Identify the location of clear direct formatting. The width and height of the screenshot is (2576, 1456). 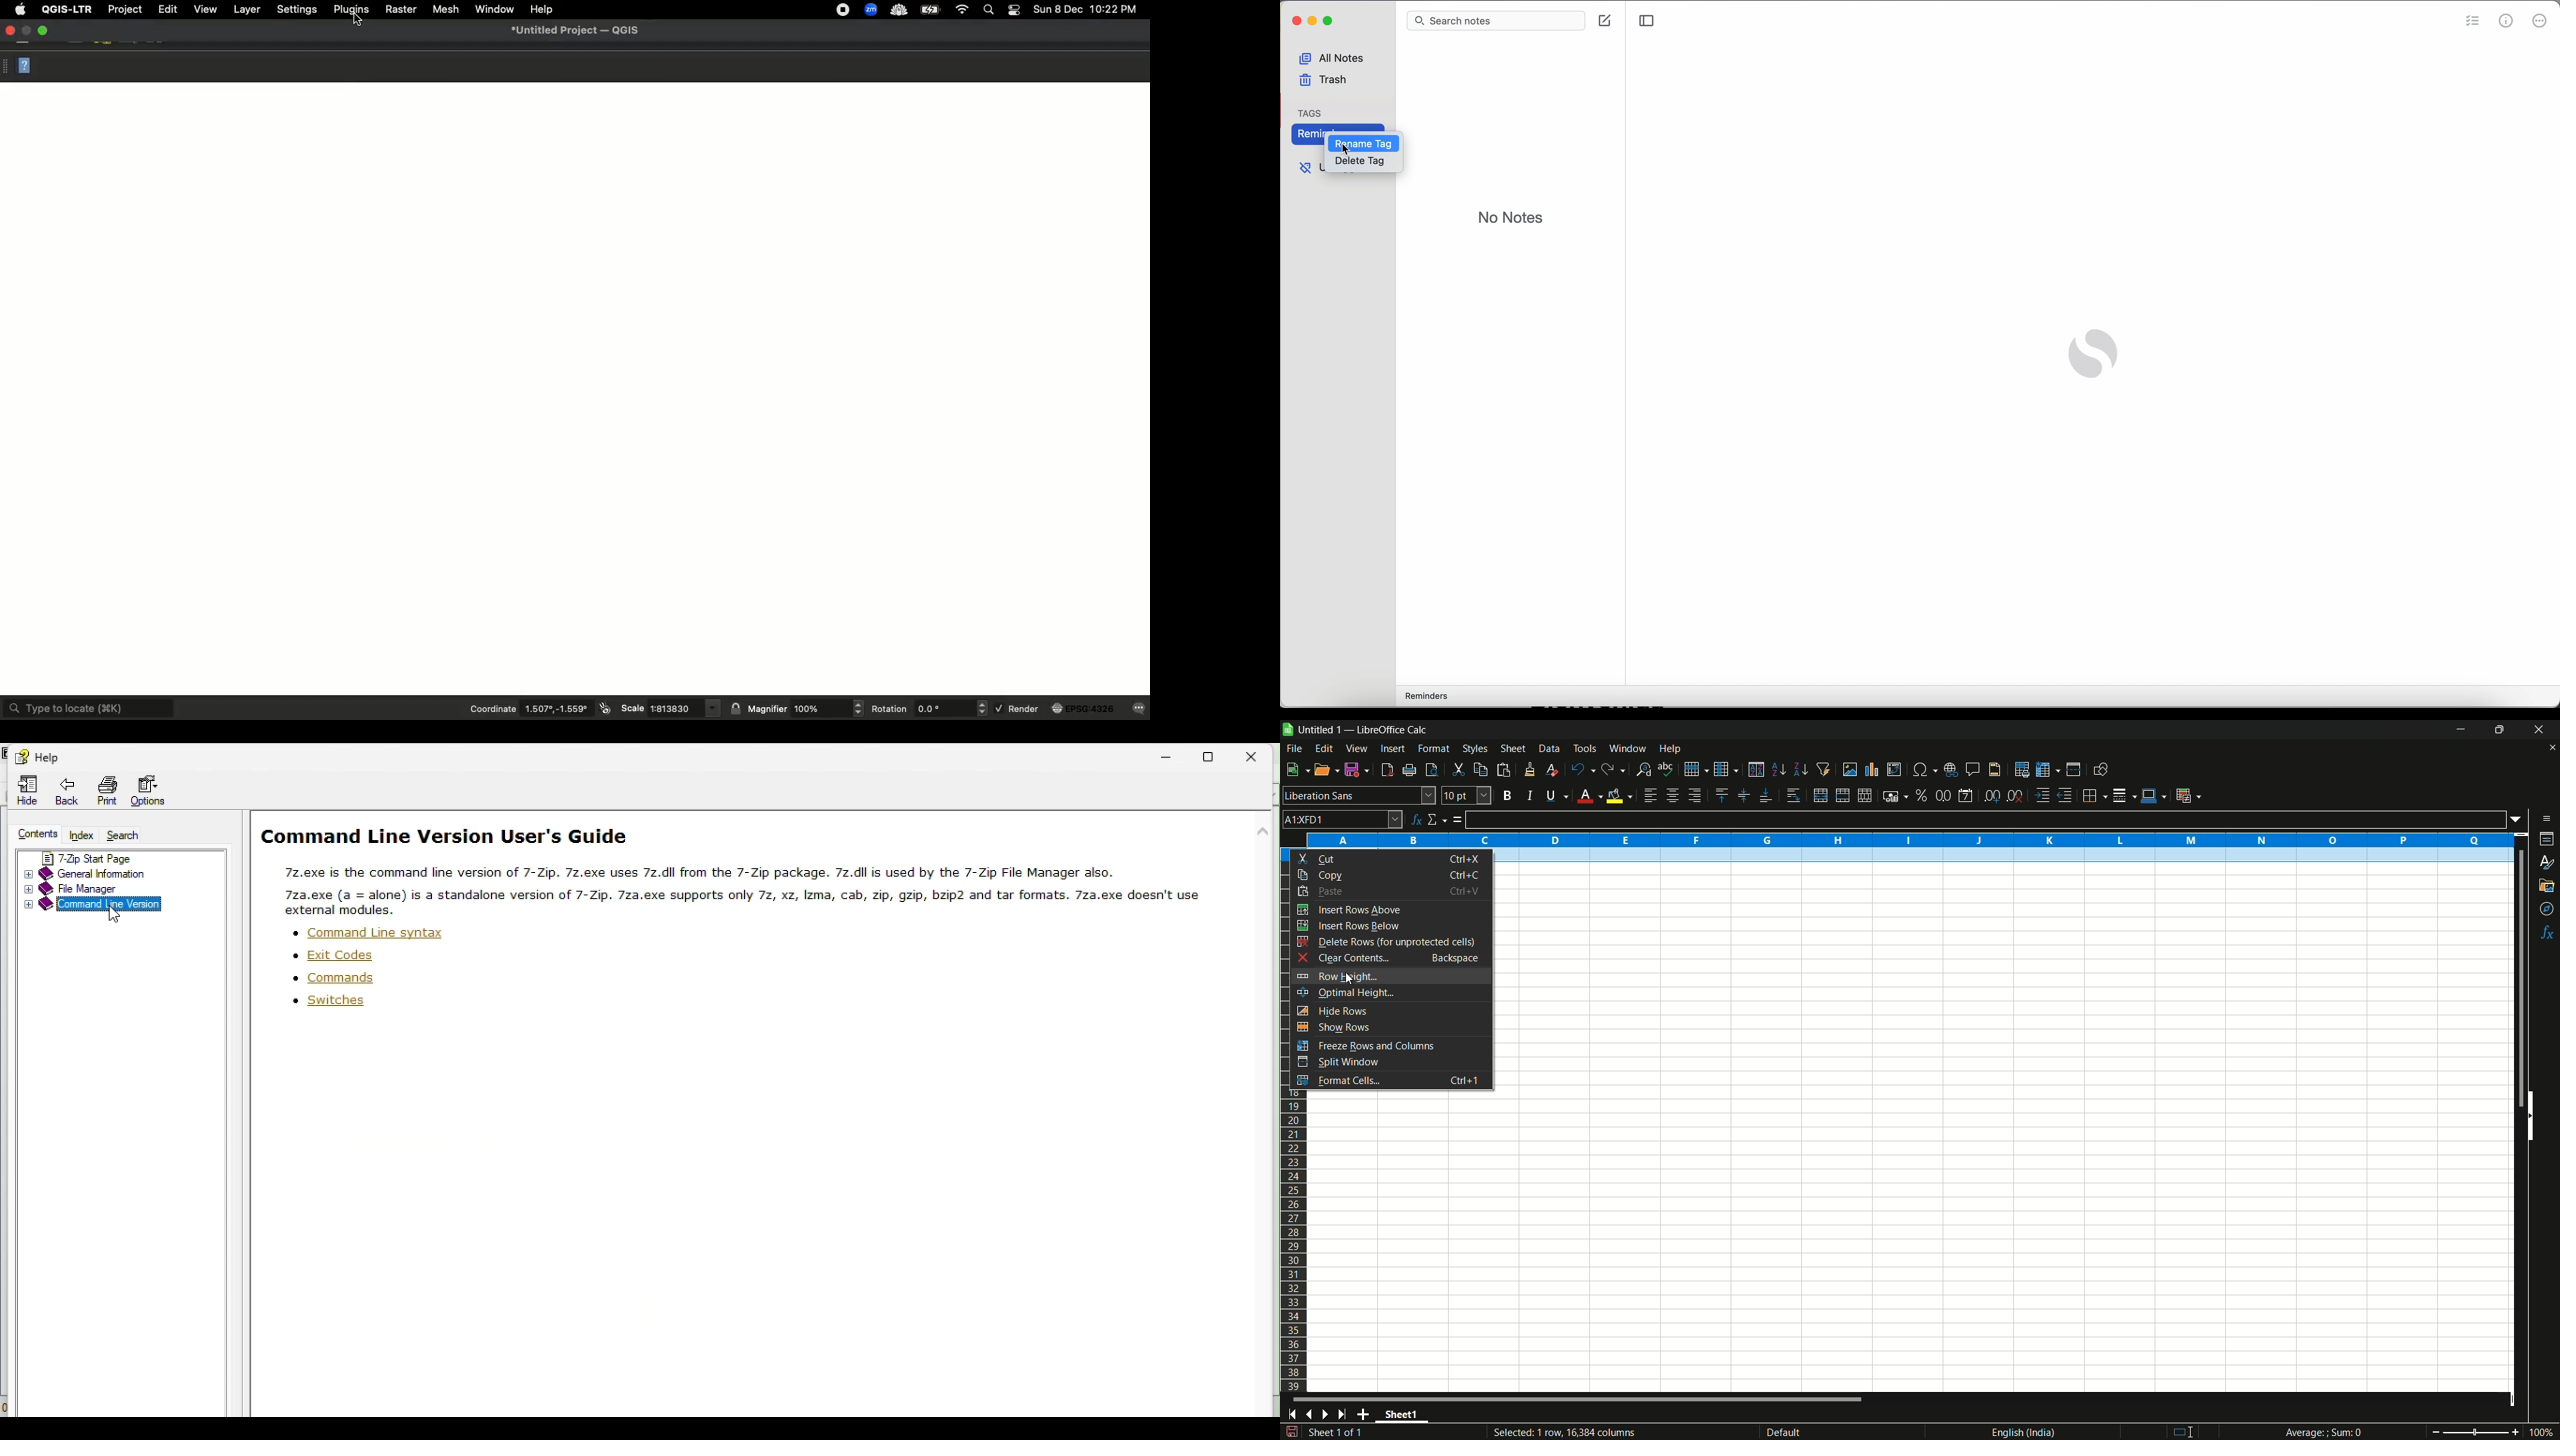
(1550, 769).